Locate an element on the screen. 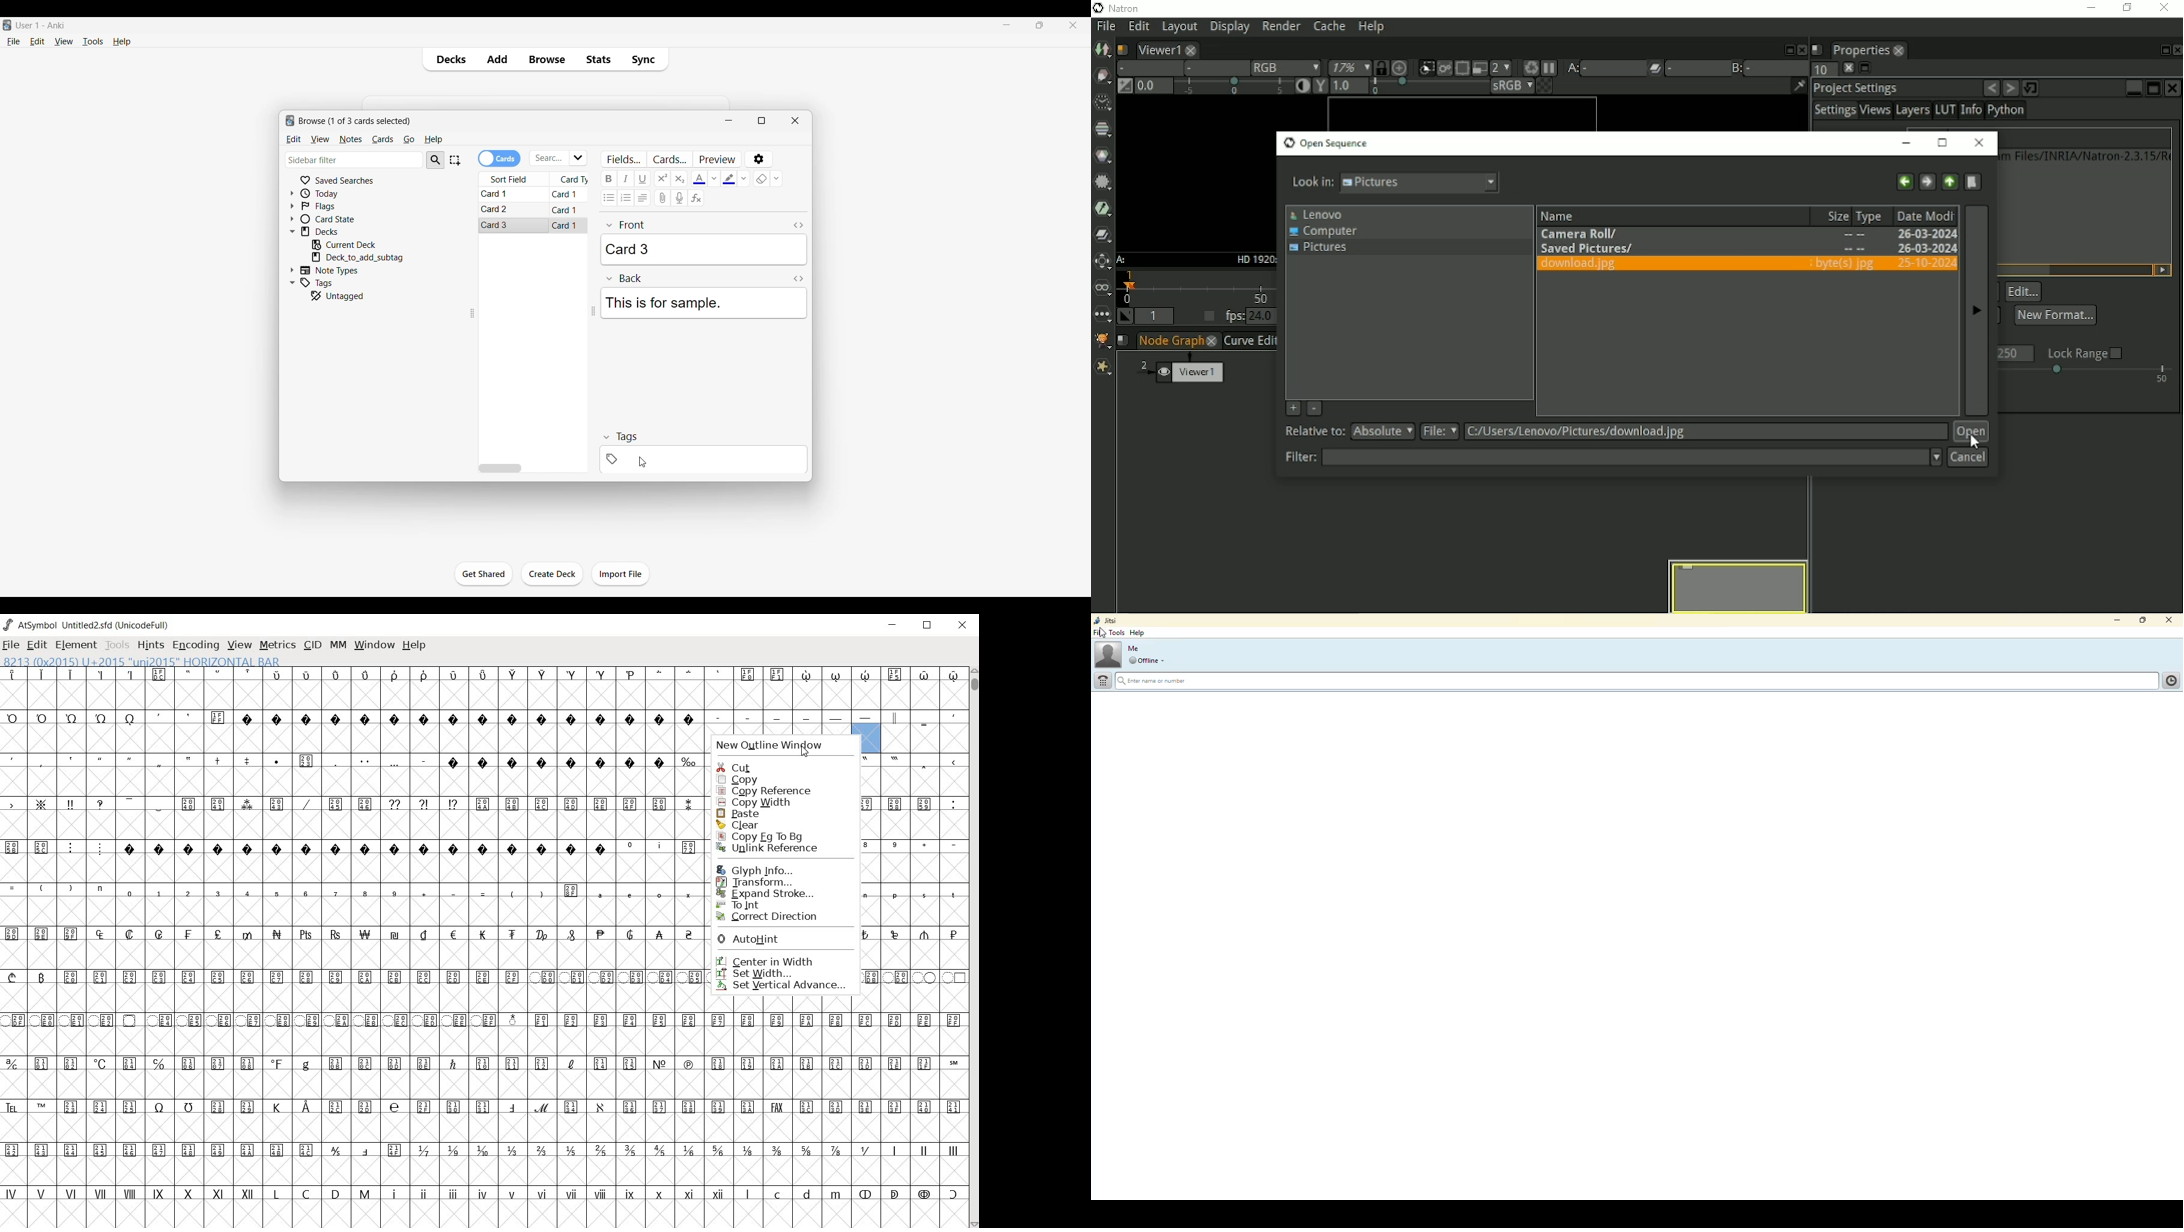  GLYPHS is located at coordinates (353, 946).